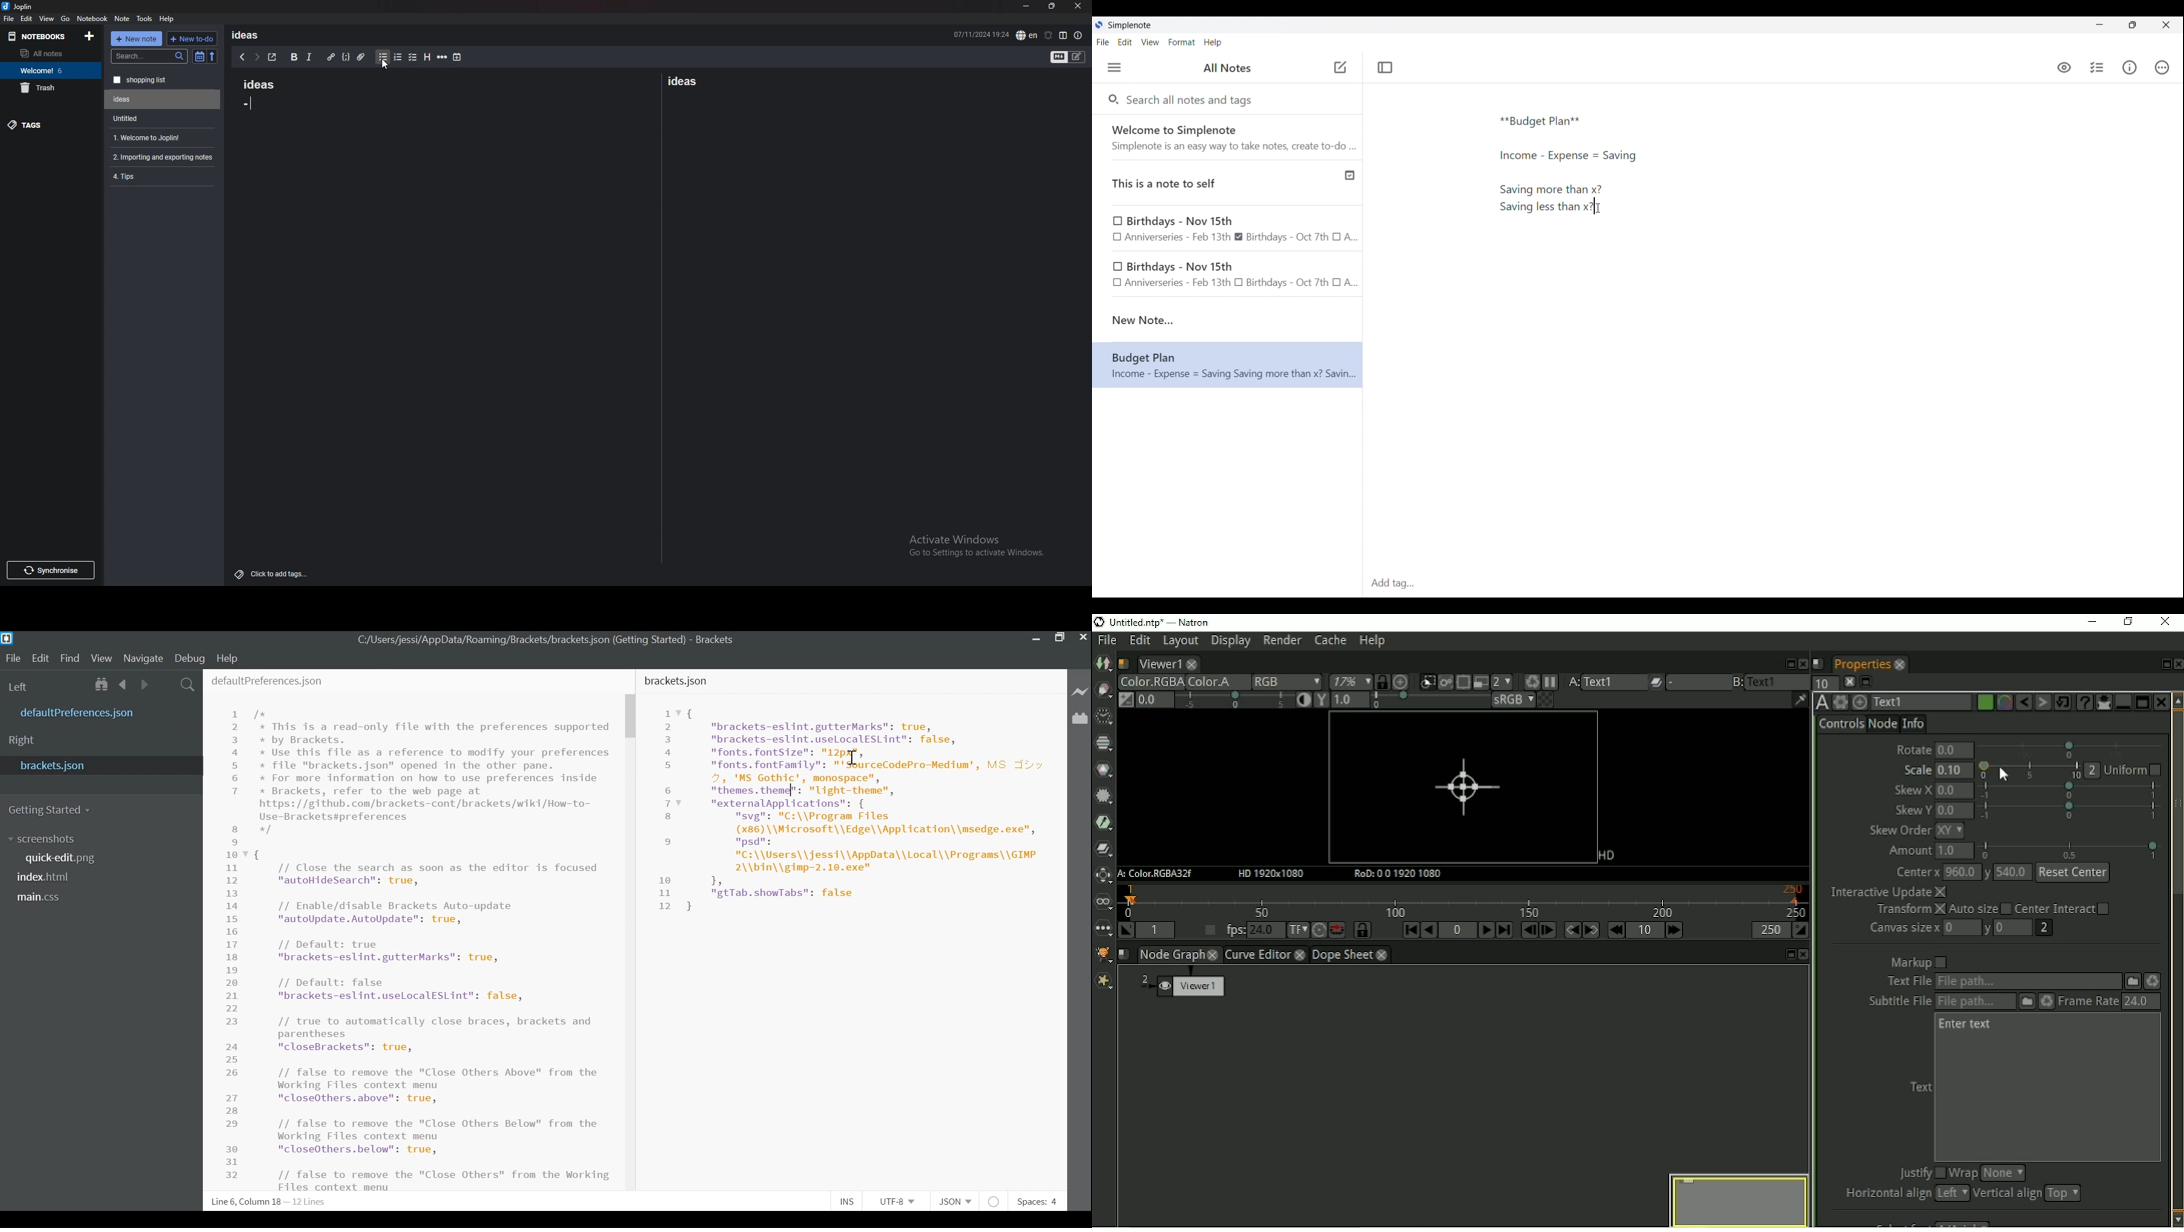 The image size is (2184, 1232). I want to click on set alarm, so click(1048, 35).